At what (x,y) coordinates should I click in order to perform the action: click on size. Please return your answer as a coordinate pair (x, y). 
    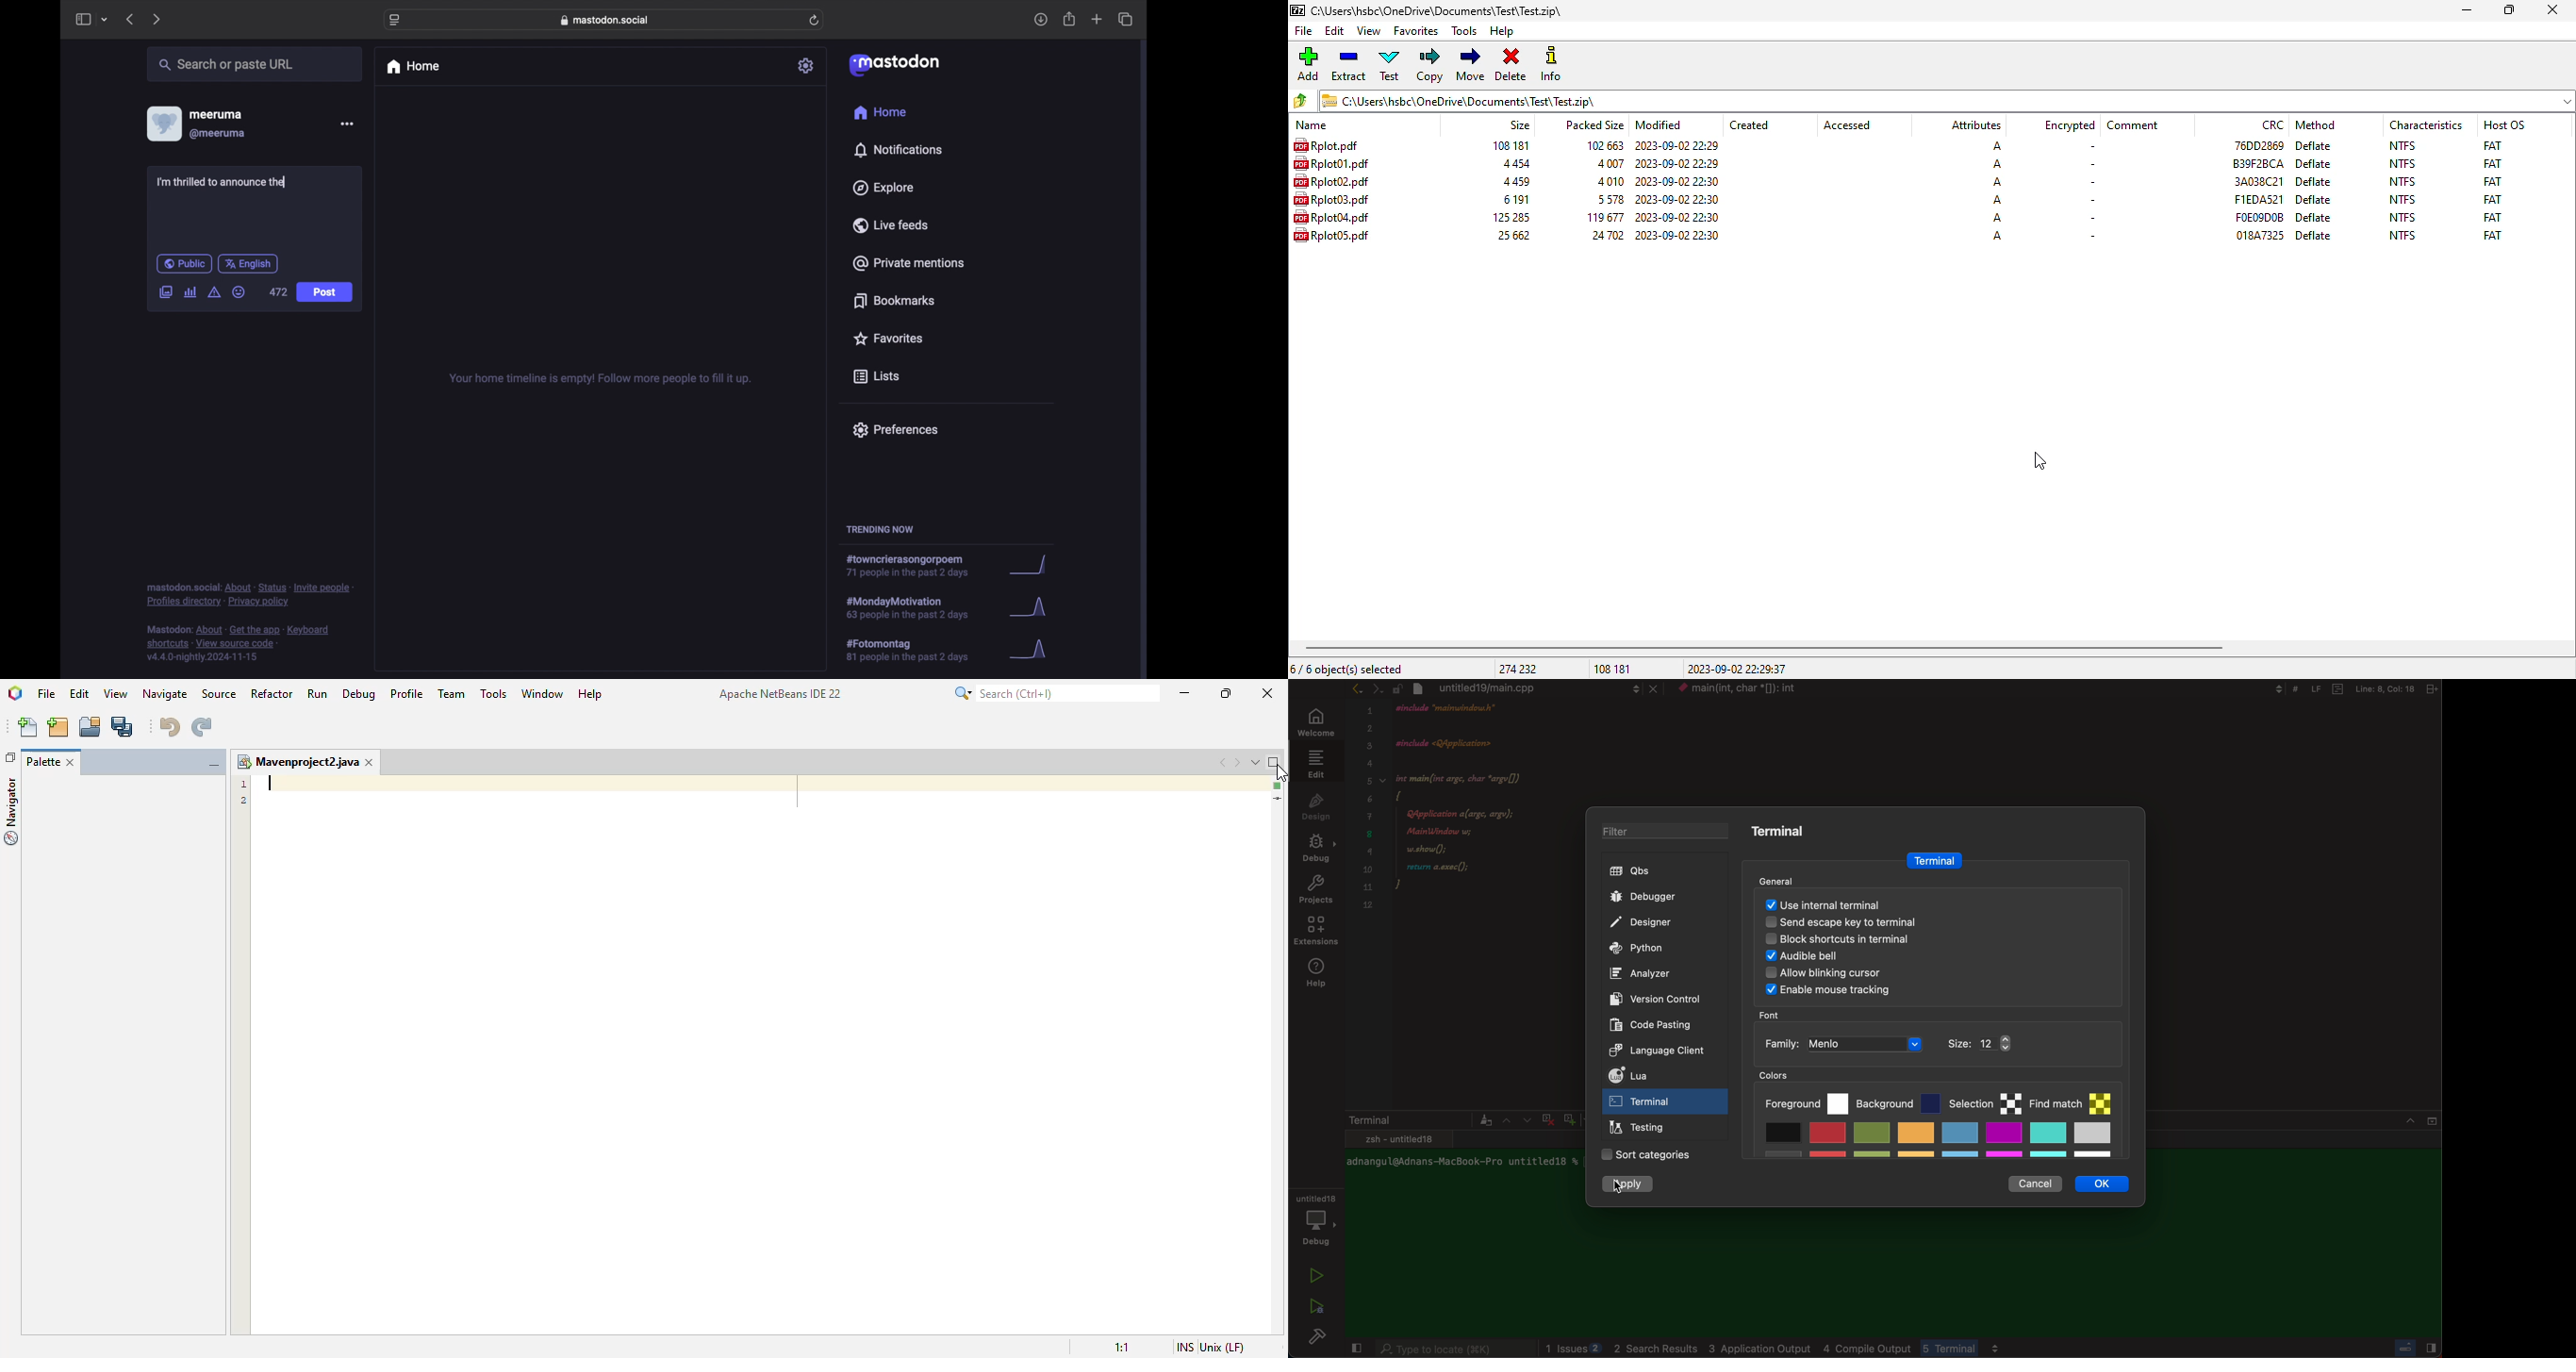
    Looking at the image, I should click on (1519, 124).